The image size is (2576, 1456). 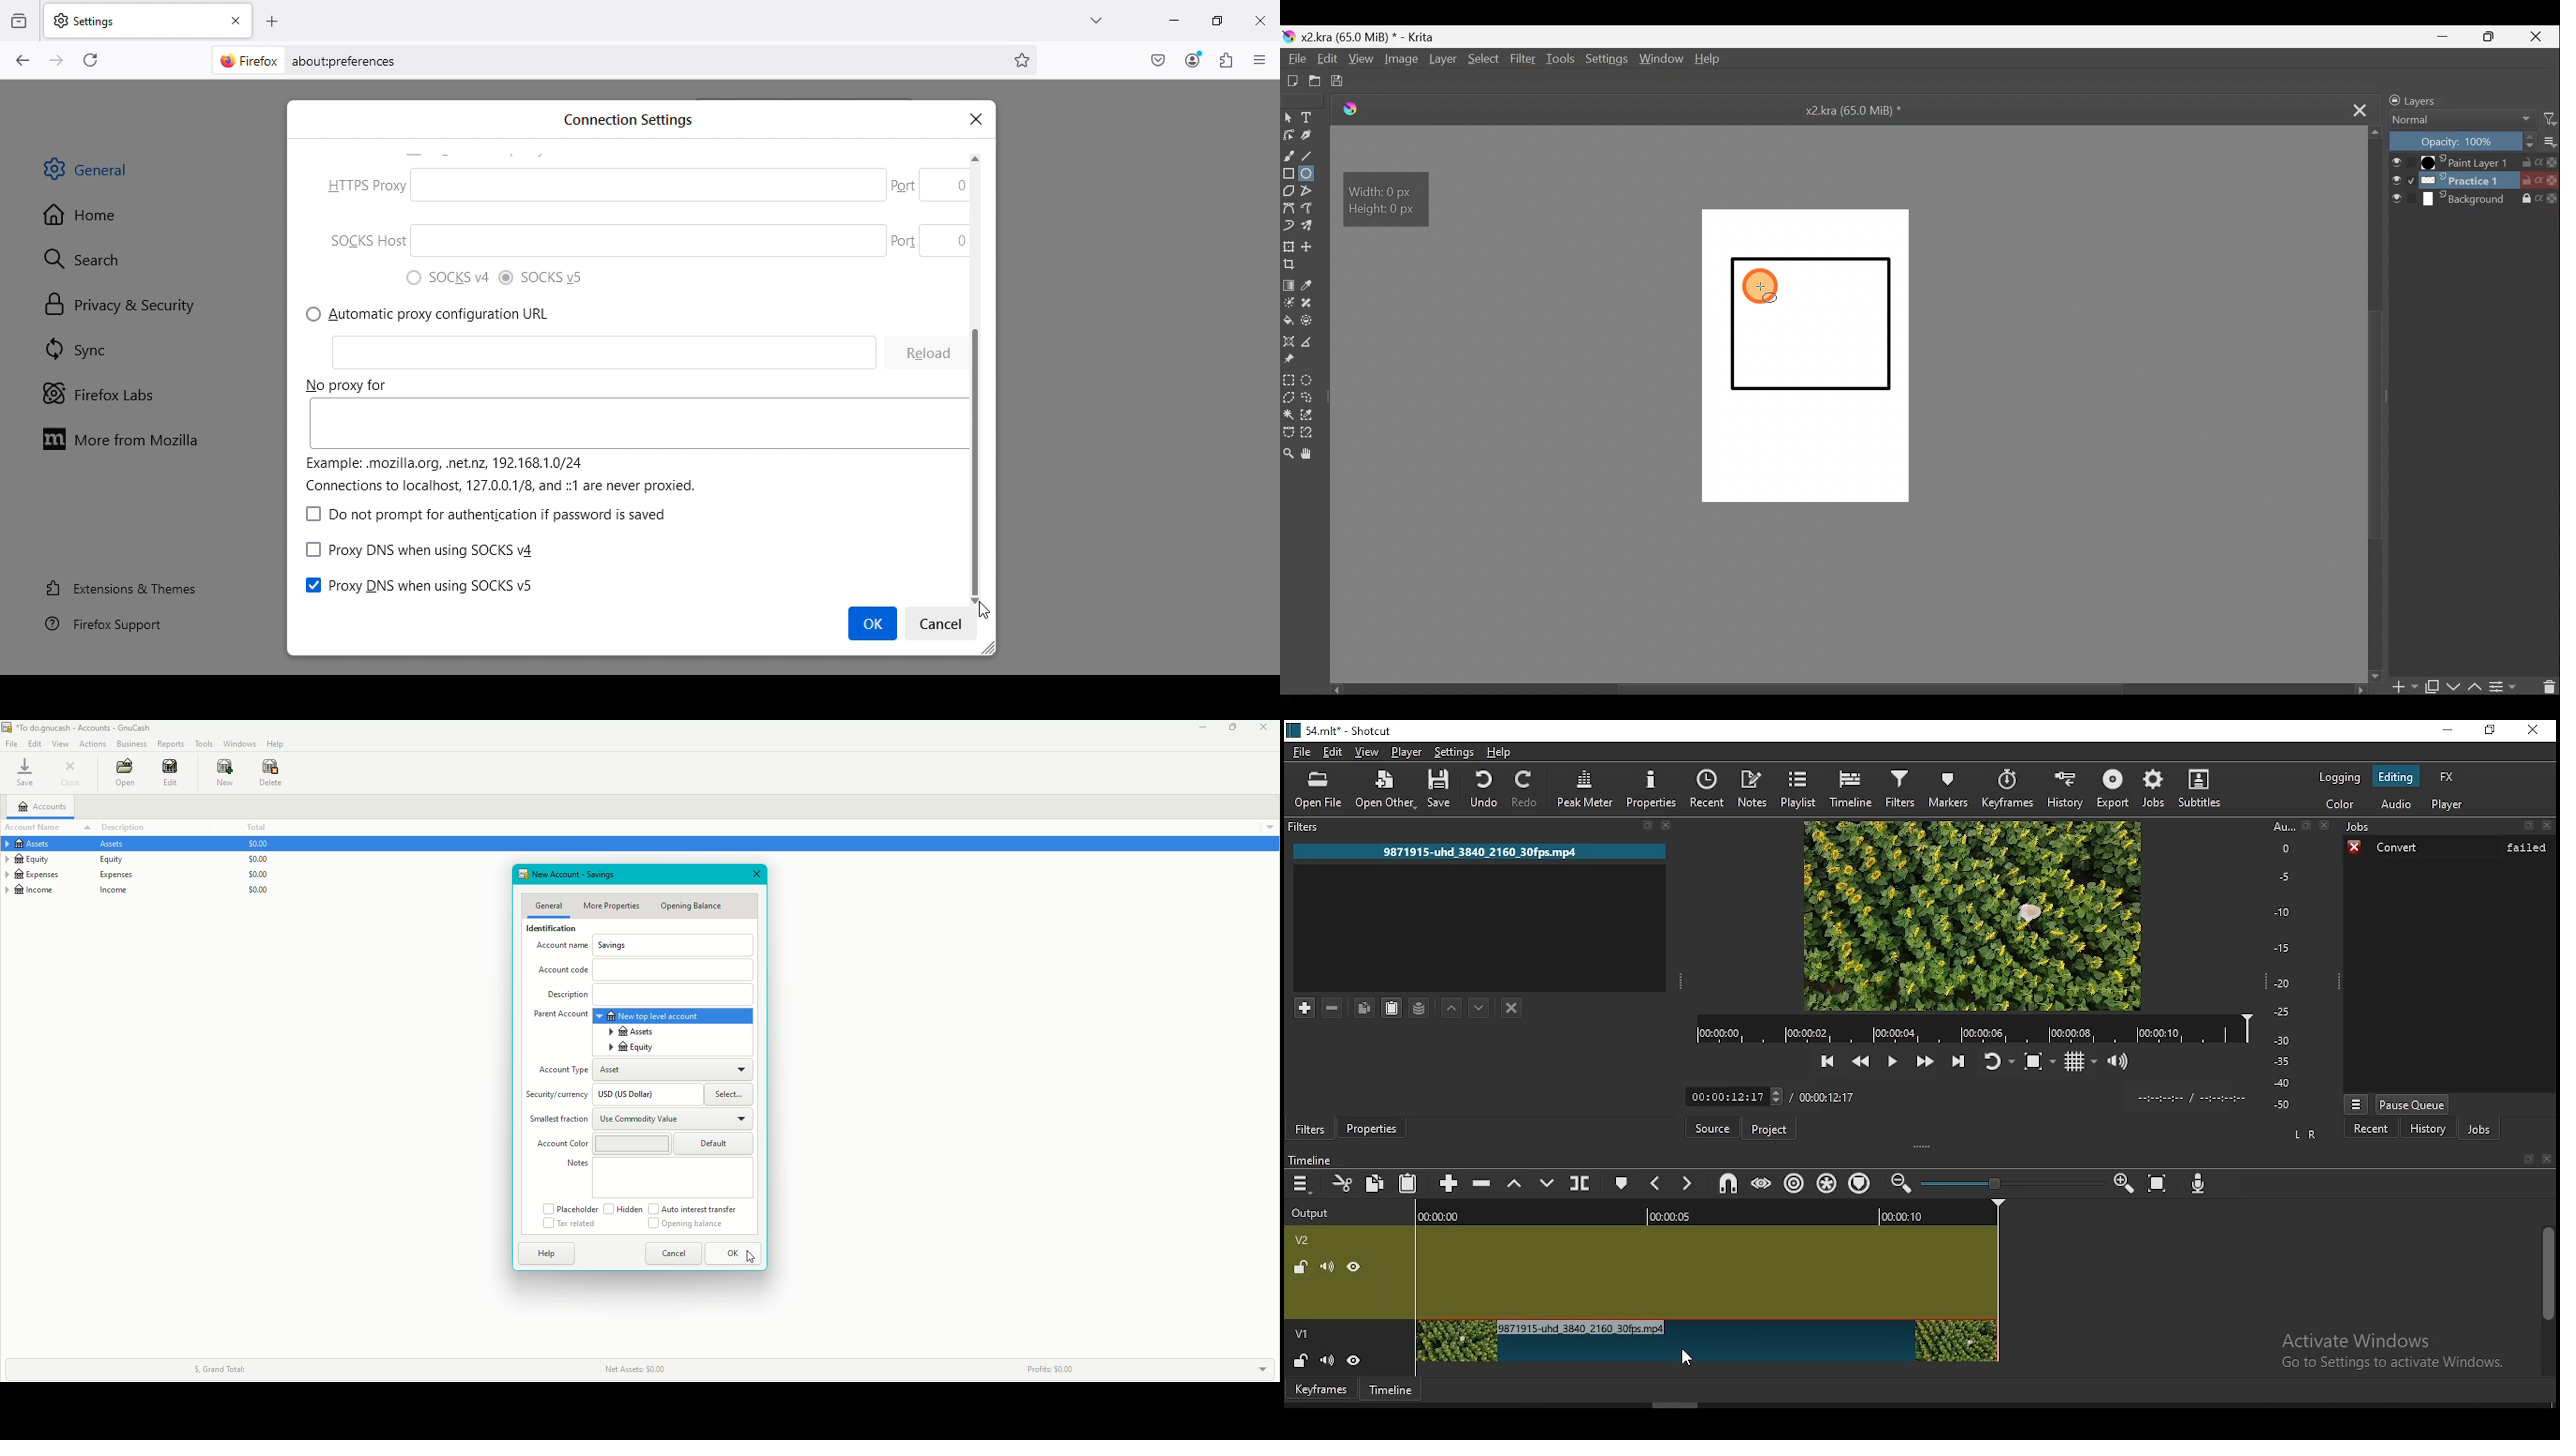 I want to click on View recent browsing across windows and devices, so click(x=21, y=19).